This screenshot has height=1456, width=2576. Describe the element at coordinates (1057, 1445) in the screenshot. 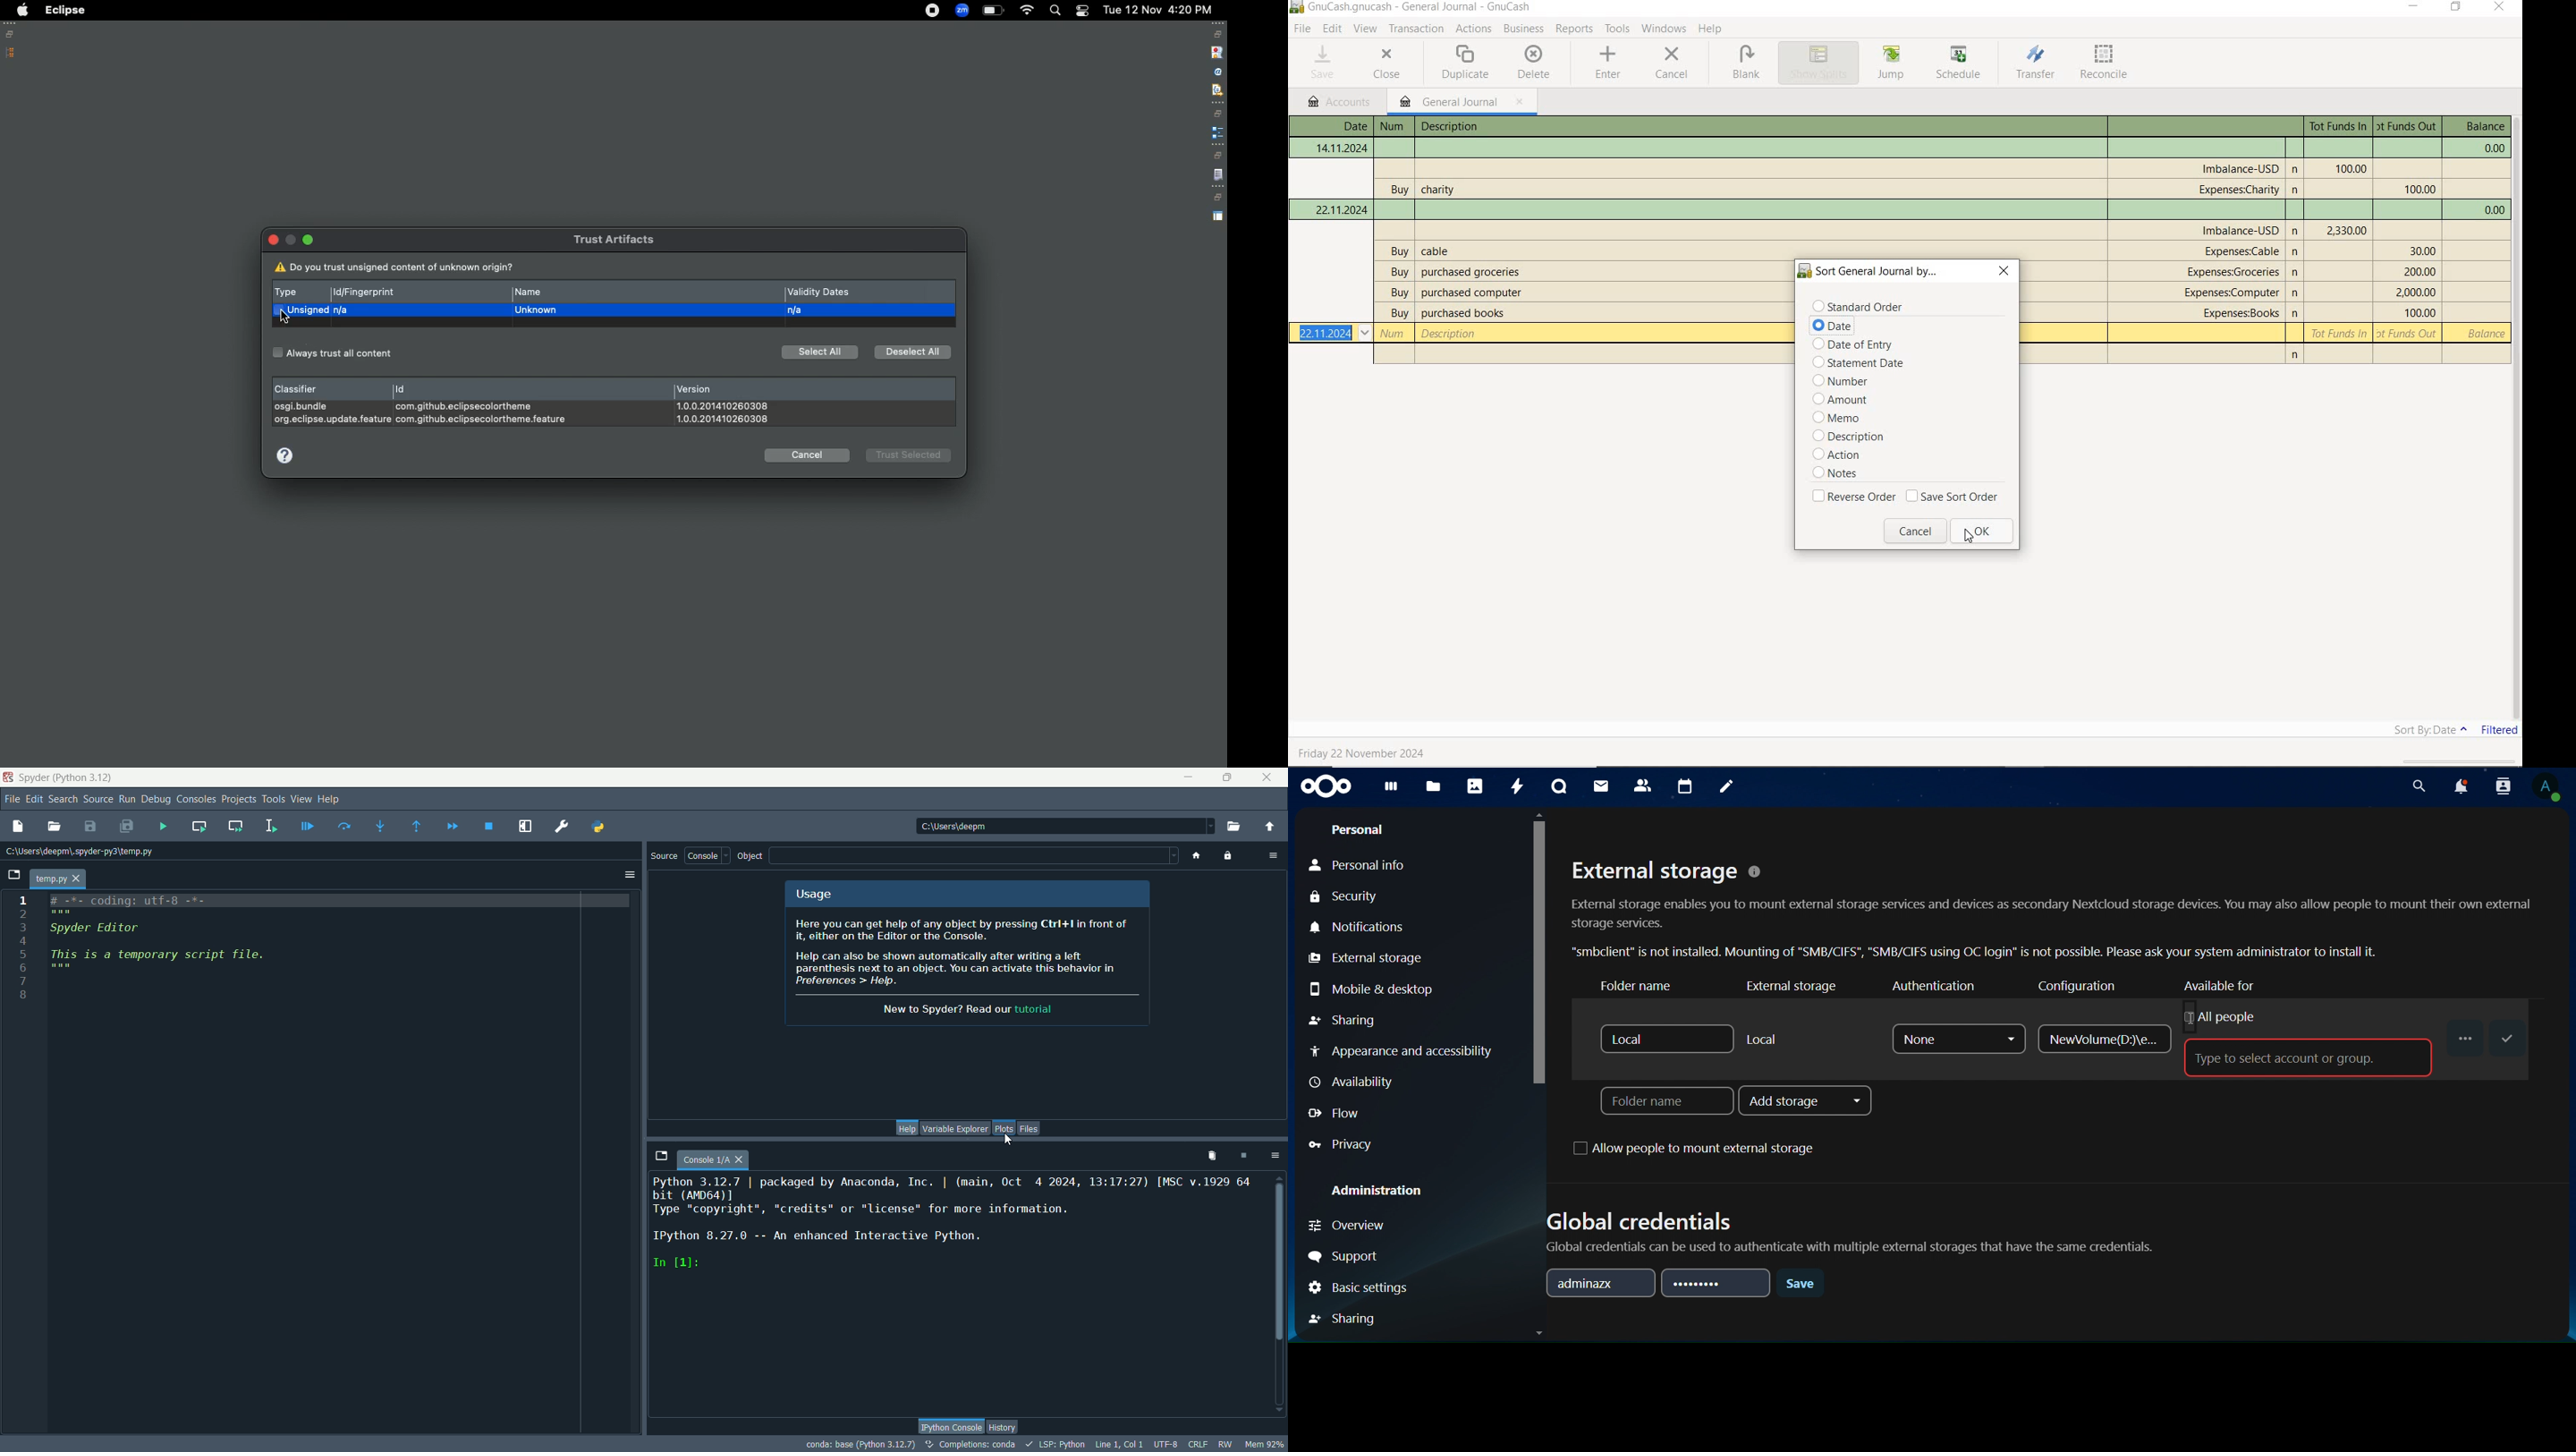

I see `LSP:Python` at that location.